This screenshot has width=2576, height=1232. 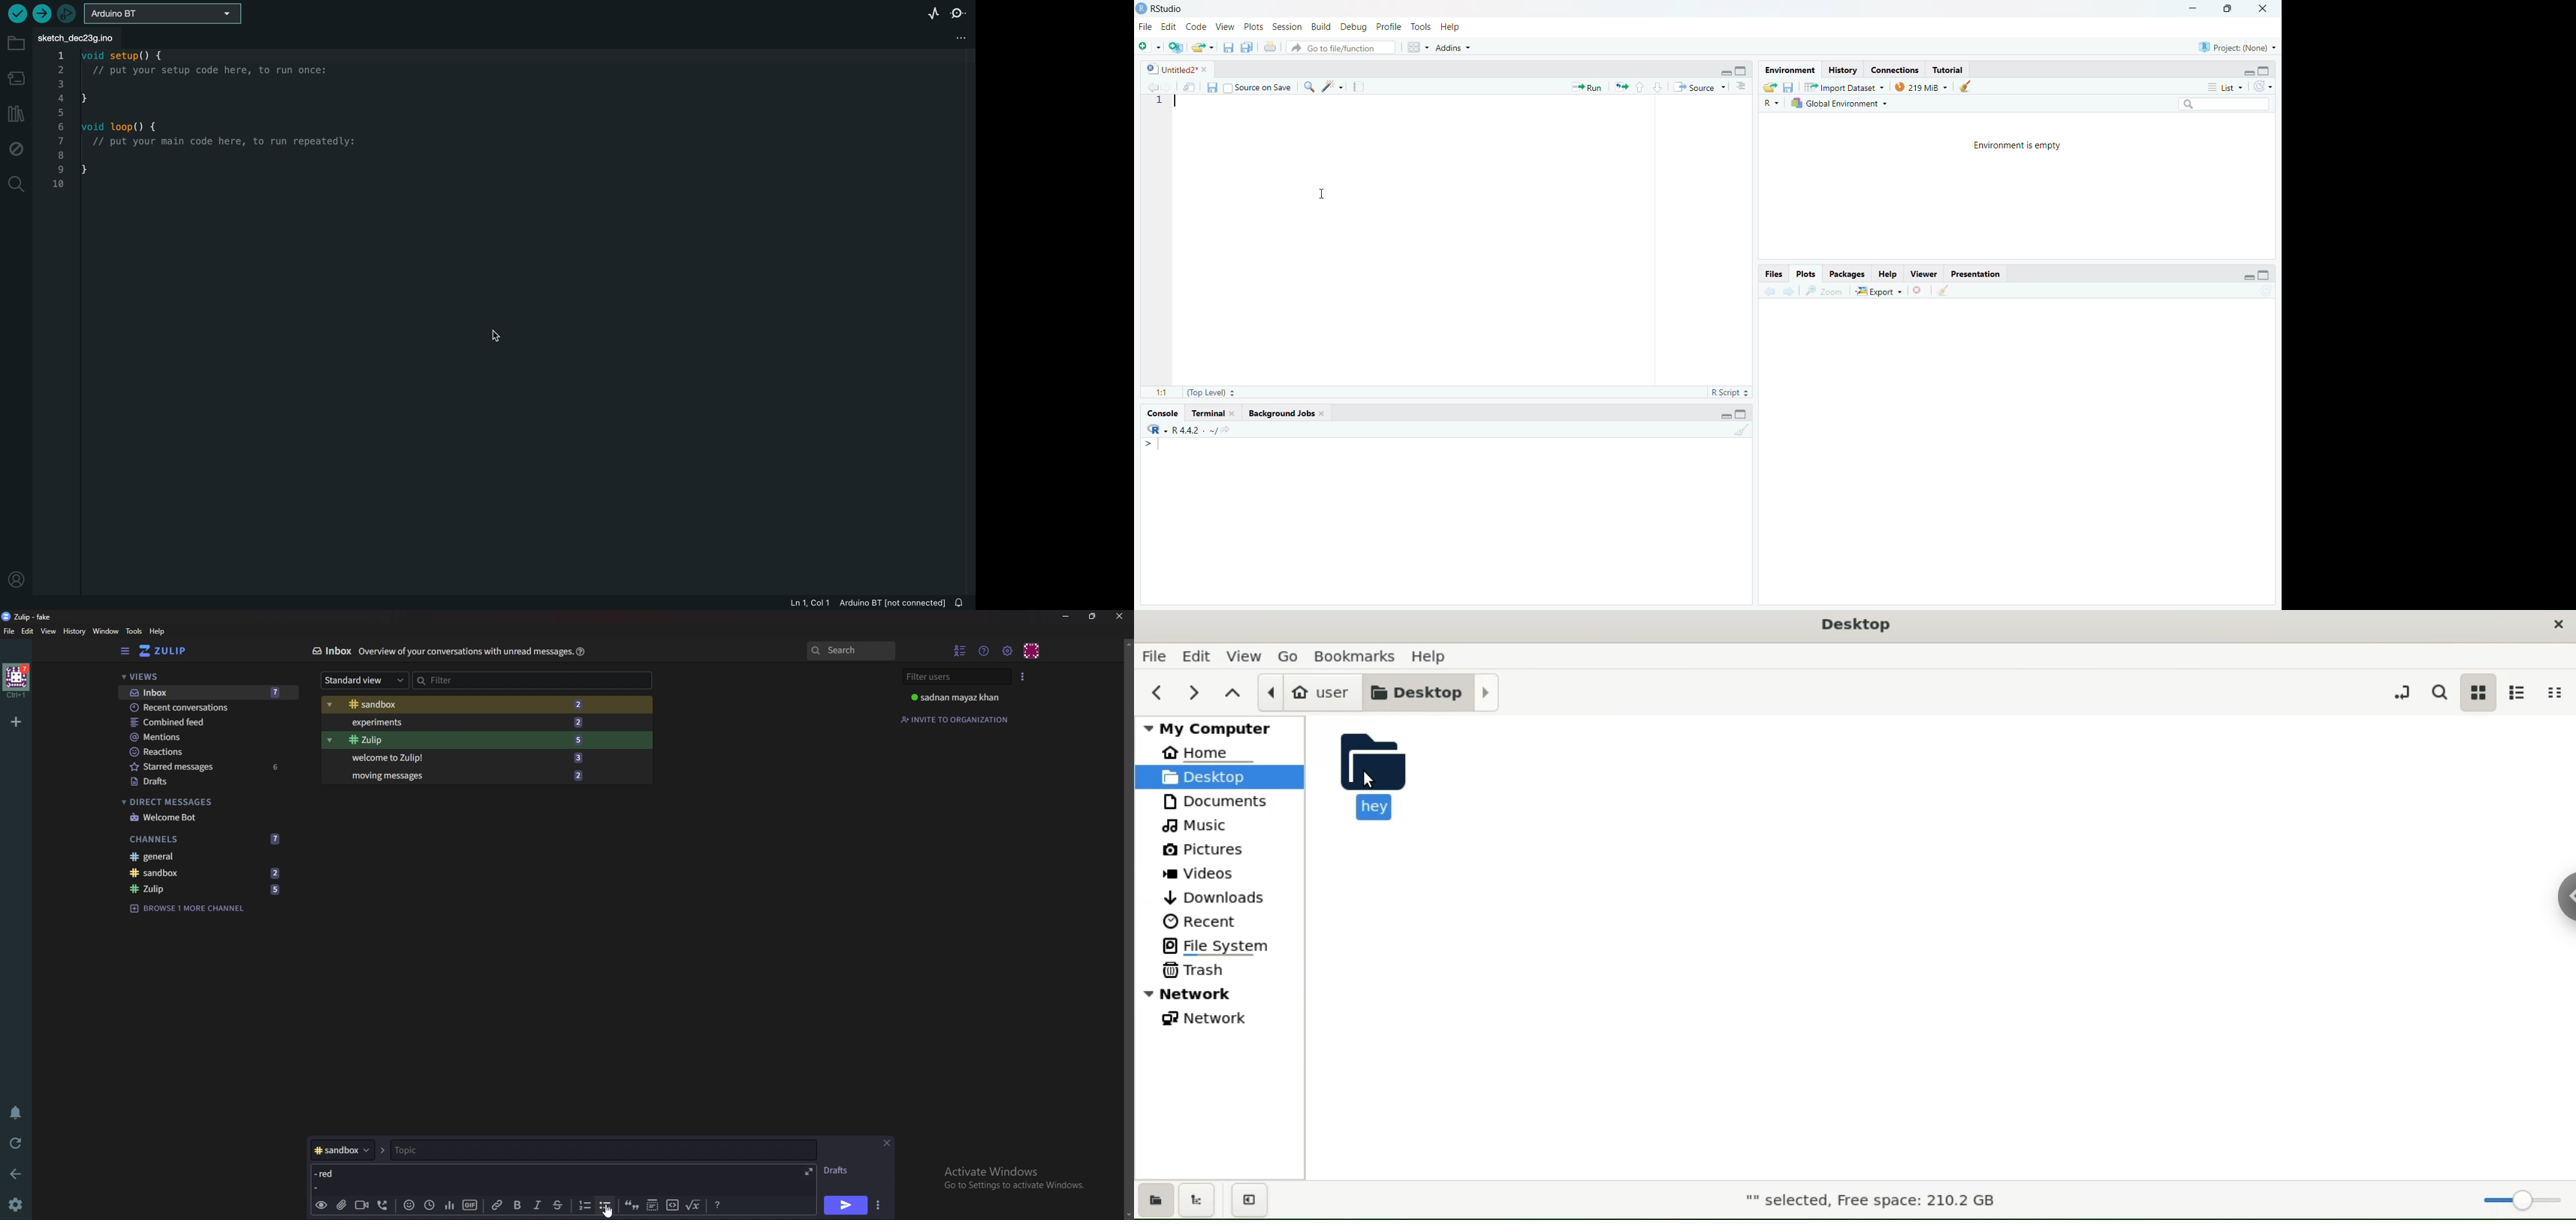 I want to click on Presentation, so click(x=1976, y=274).